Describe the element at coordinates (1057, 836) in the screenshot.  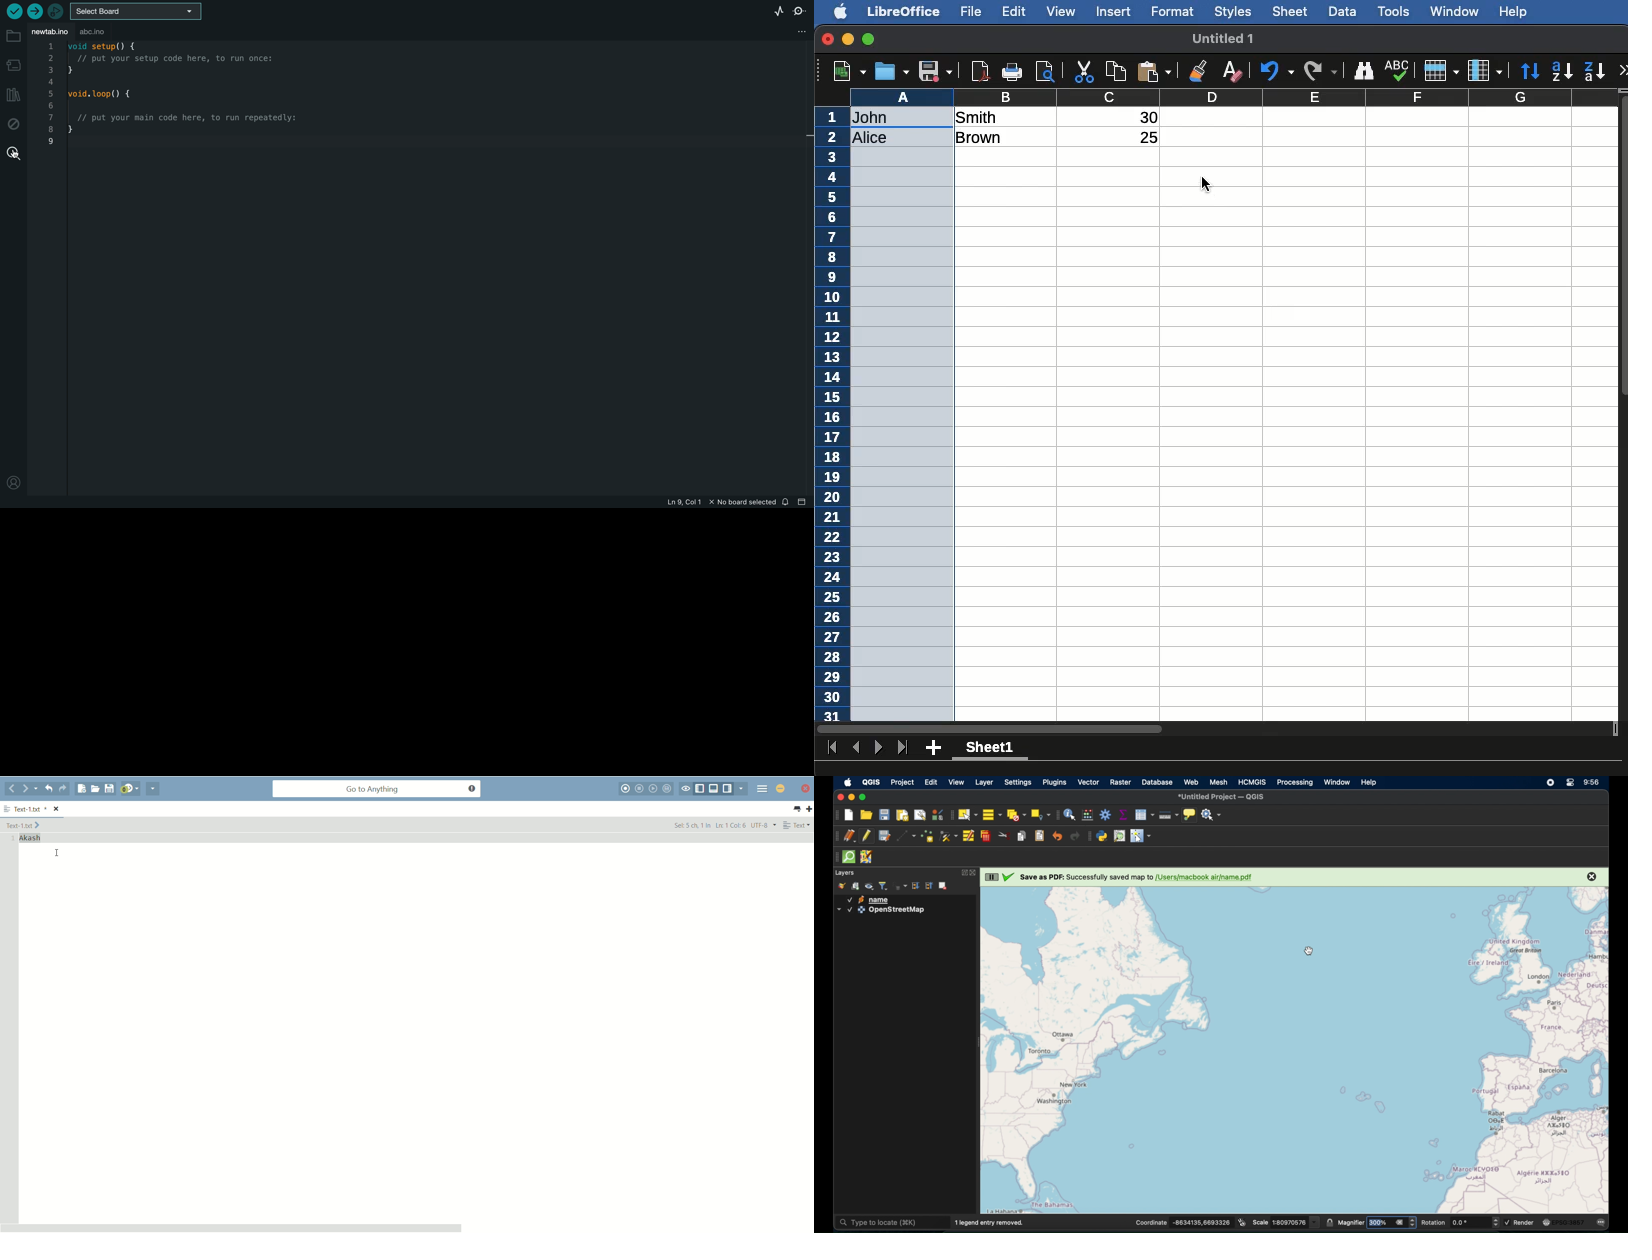
I see `undo` at that location.